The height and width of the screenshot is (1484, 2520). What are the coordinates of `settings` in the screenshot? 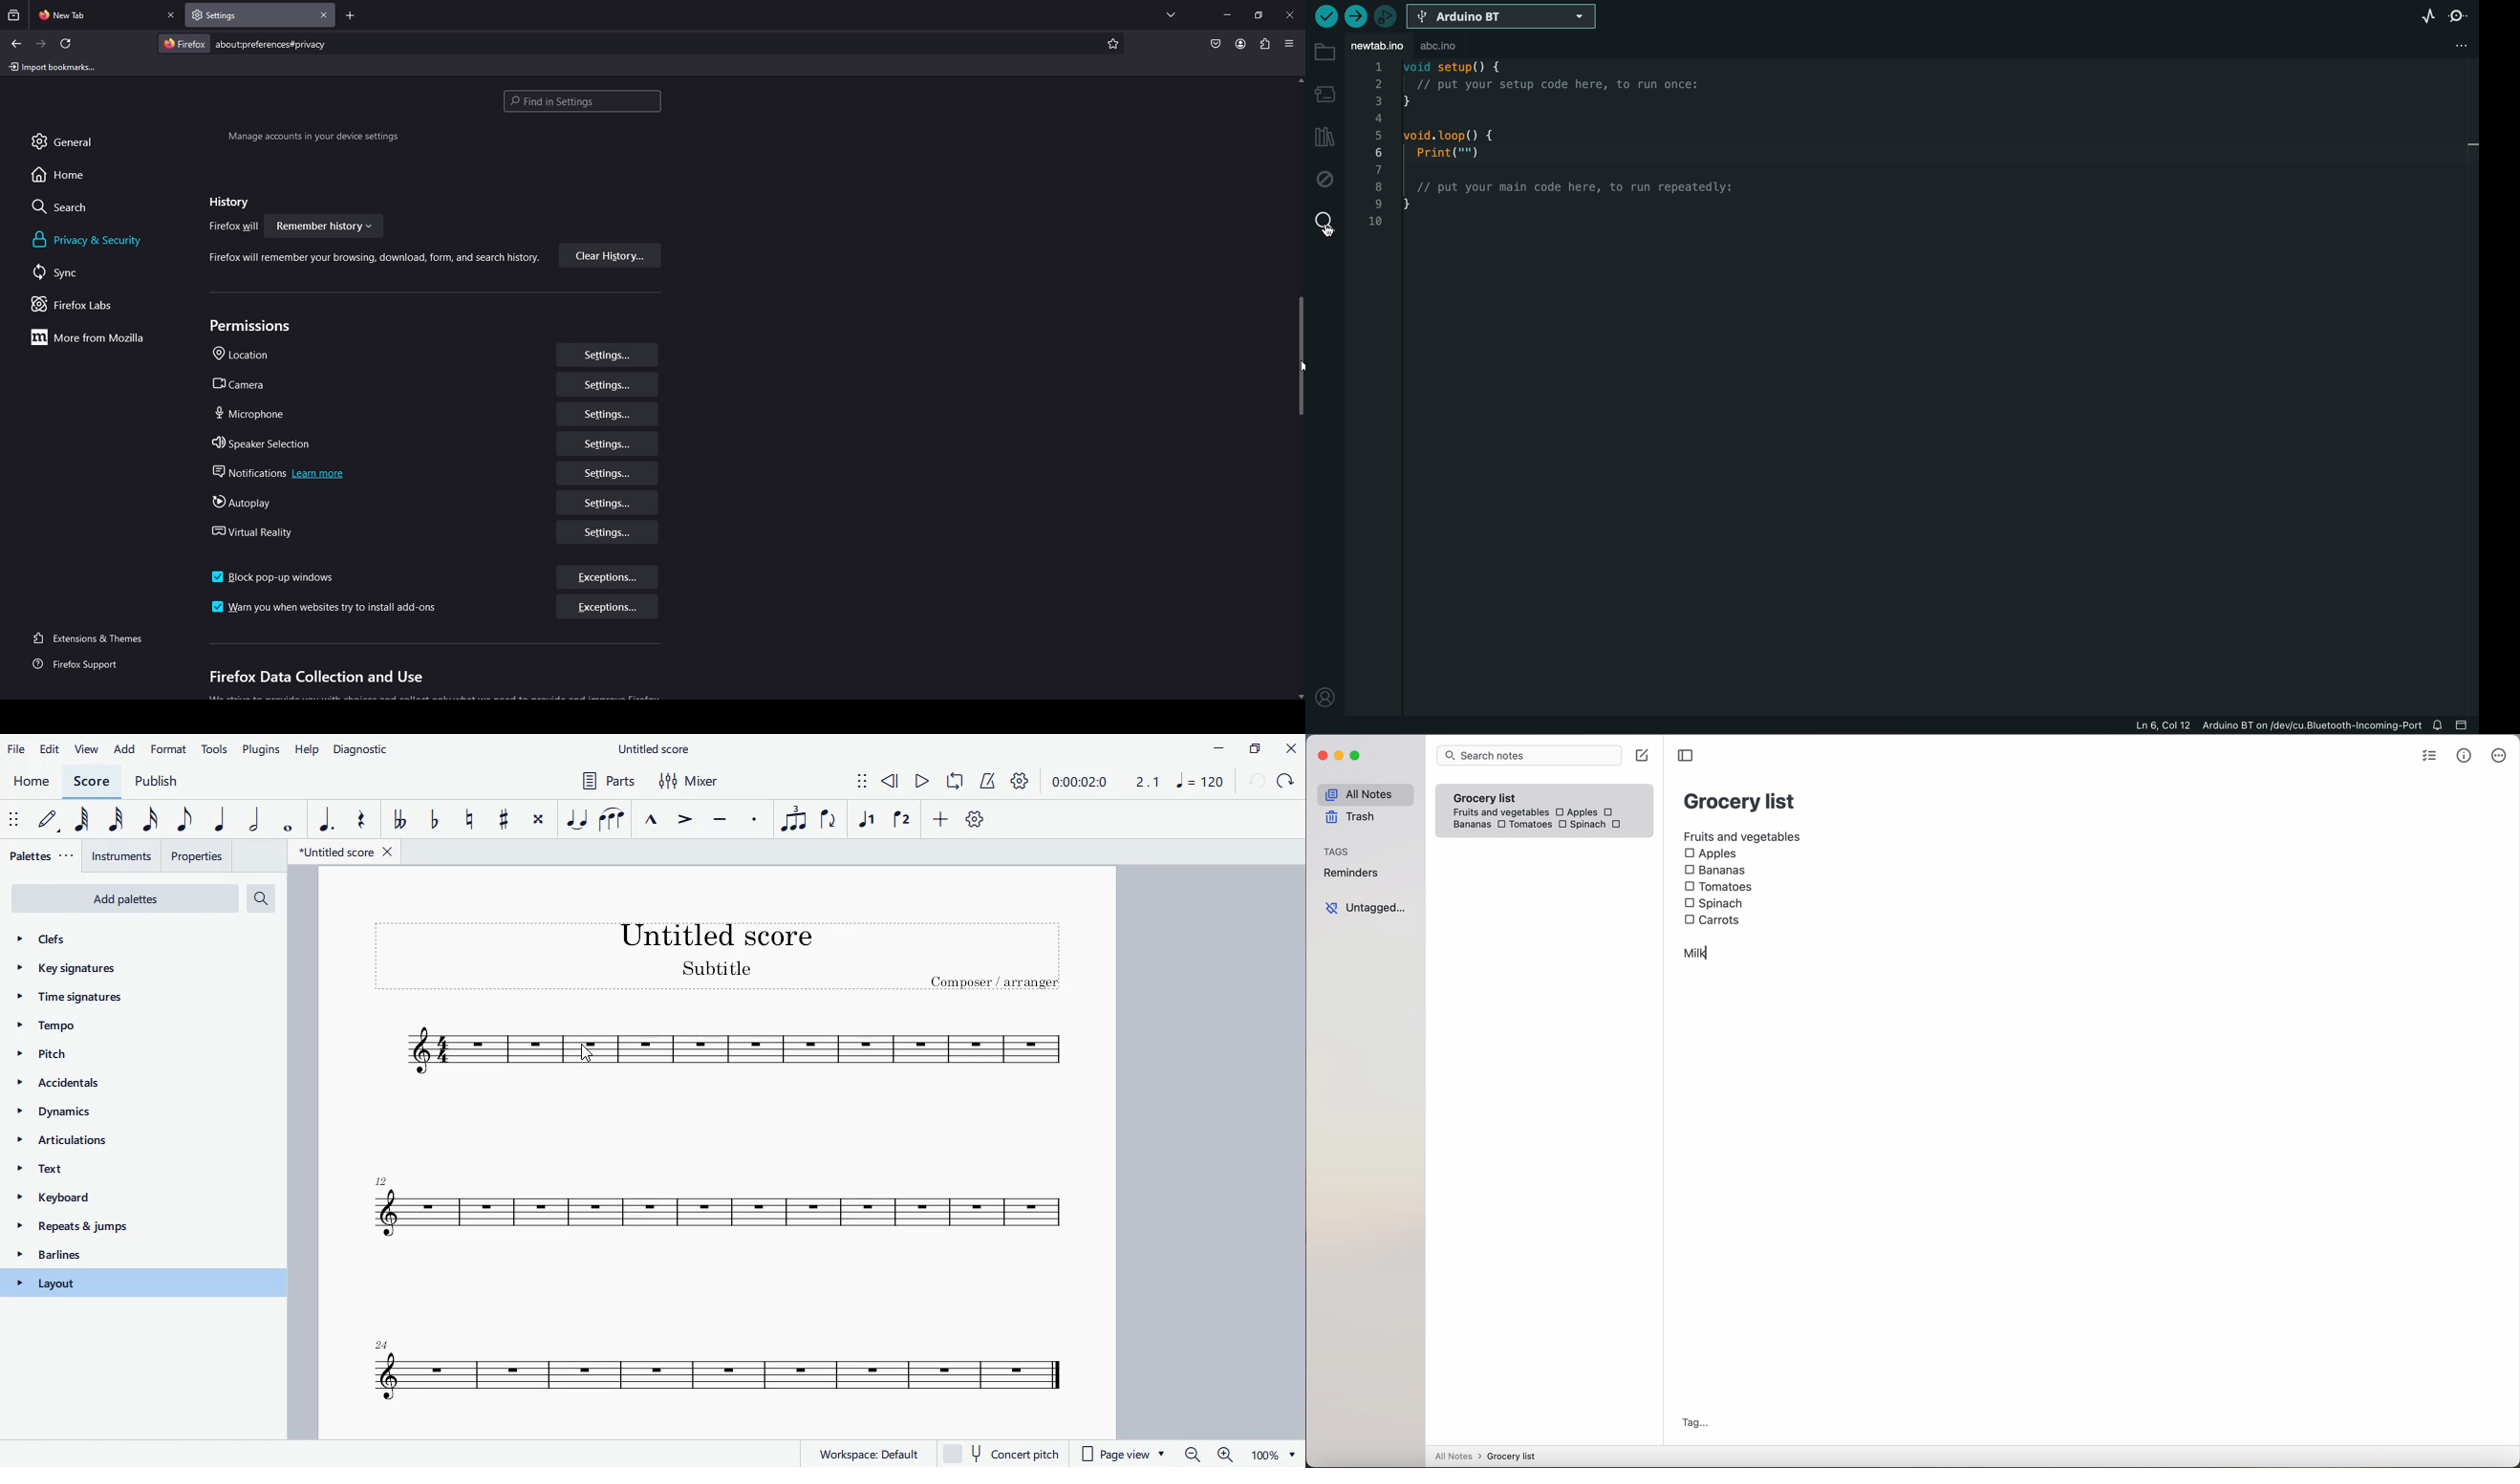 It's located at (606, 414).